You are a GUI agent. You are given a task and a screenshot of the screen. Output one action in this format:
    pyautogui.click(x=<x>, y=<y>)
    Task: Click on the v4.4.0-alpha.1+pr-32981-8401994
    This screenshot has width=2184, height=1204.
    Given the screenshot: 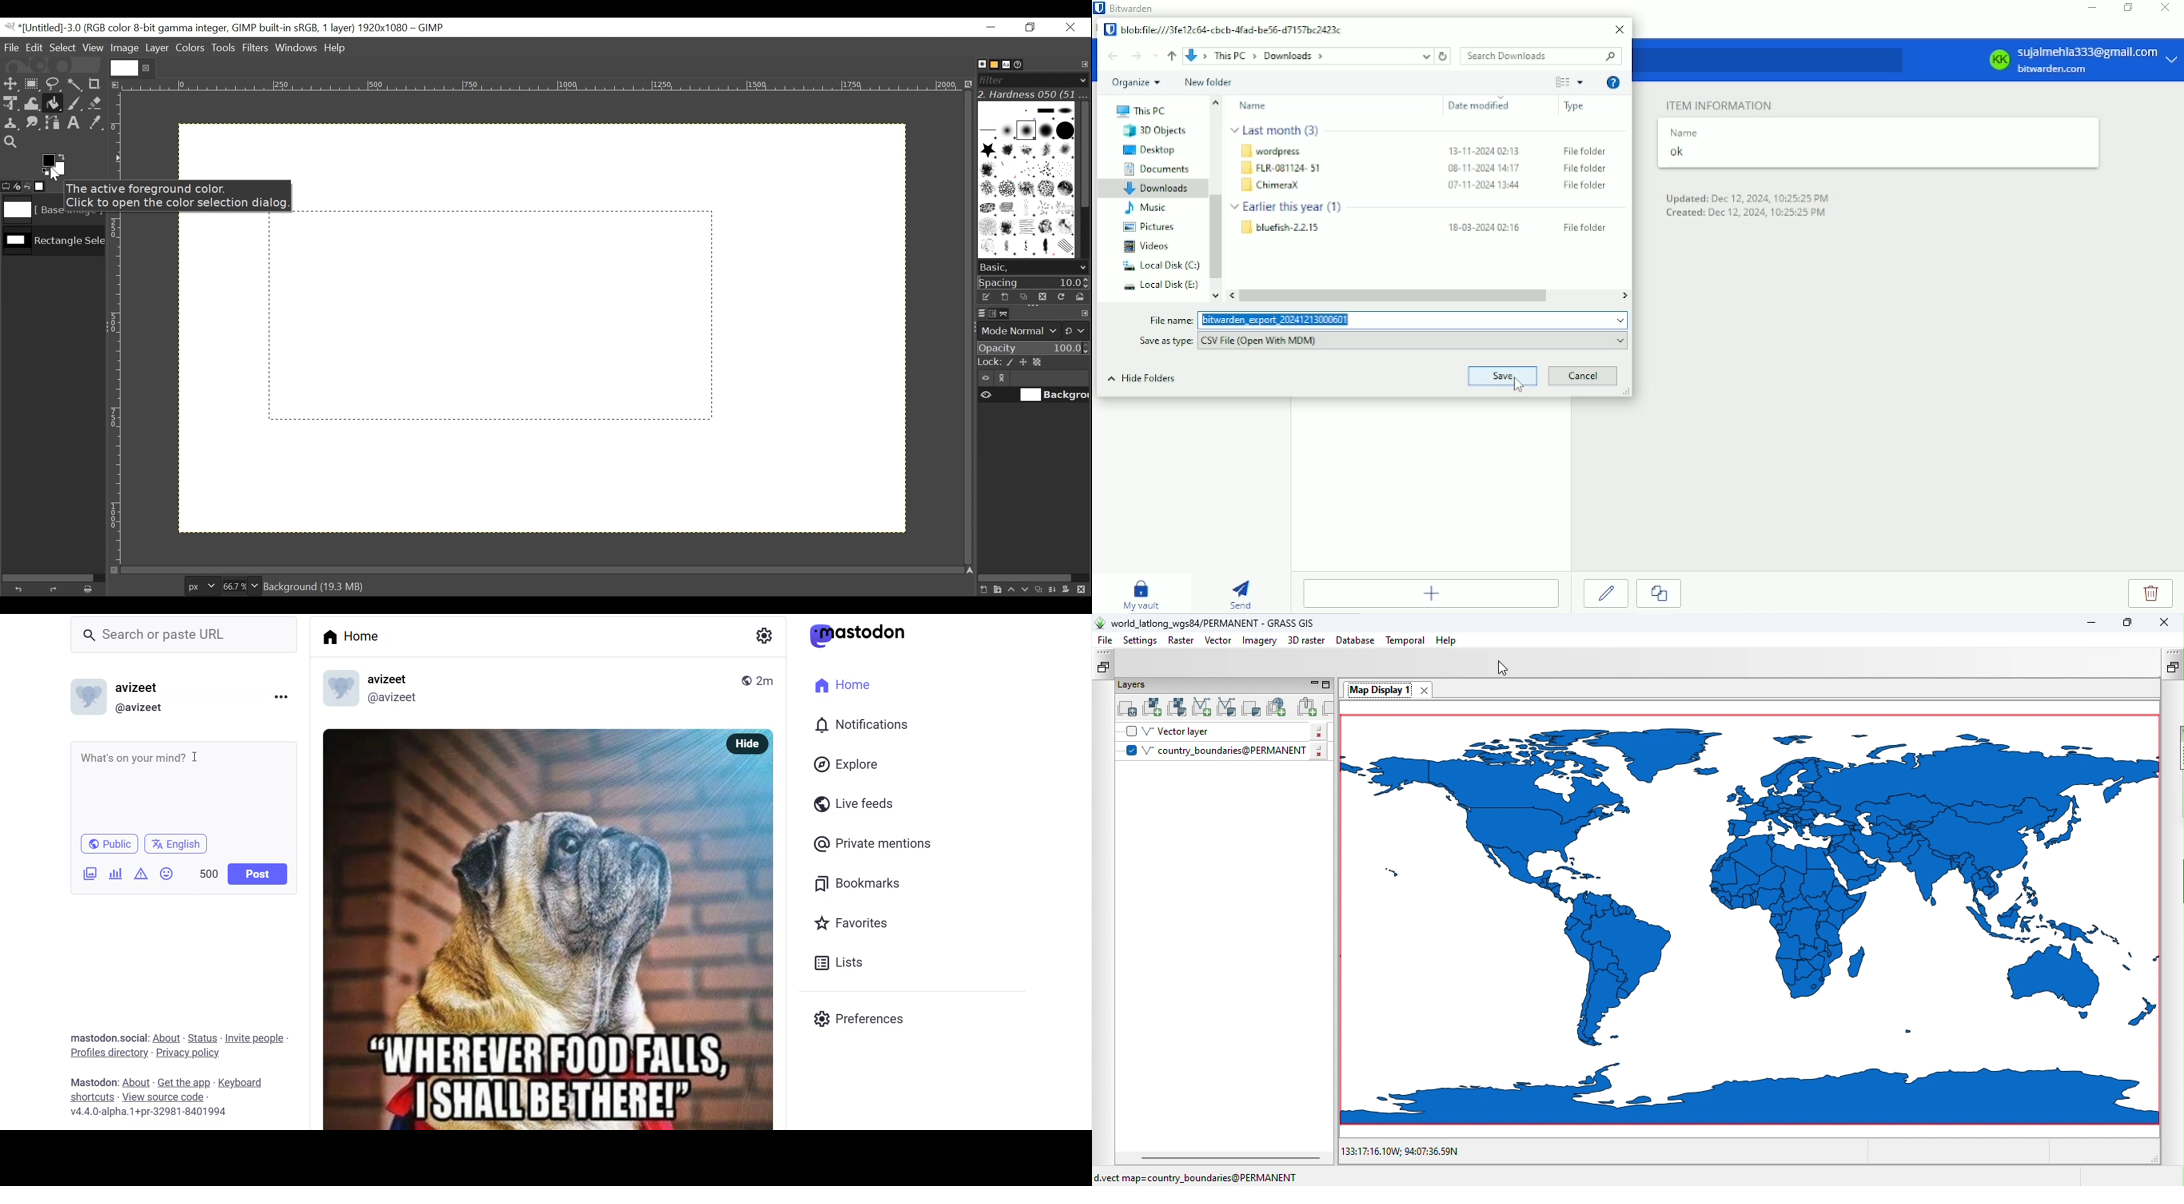 What is the action you would take?
    pyautogui.click(x=170, y=1111)
    